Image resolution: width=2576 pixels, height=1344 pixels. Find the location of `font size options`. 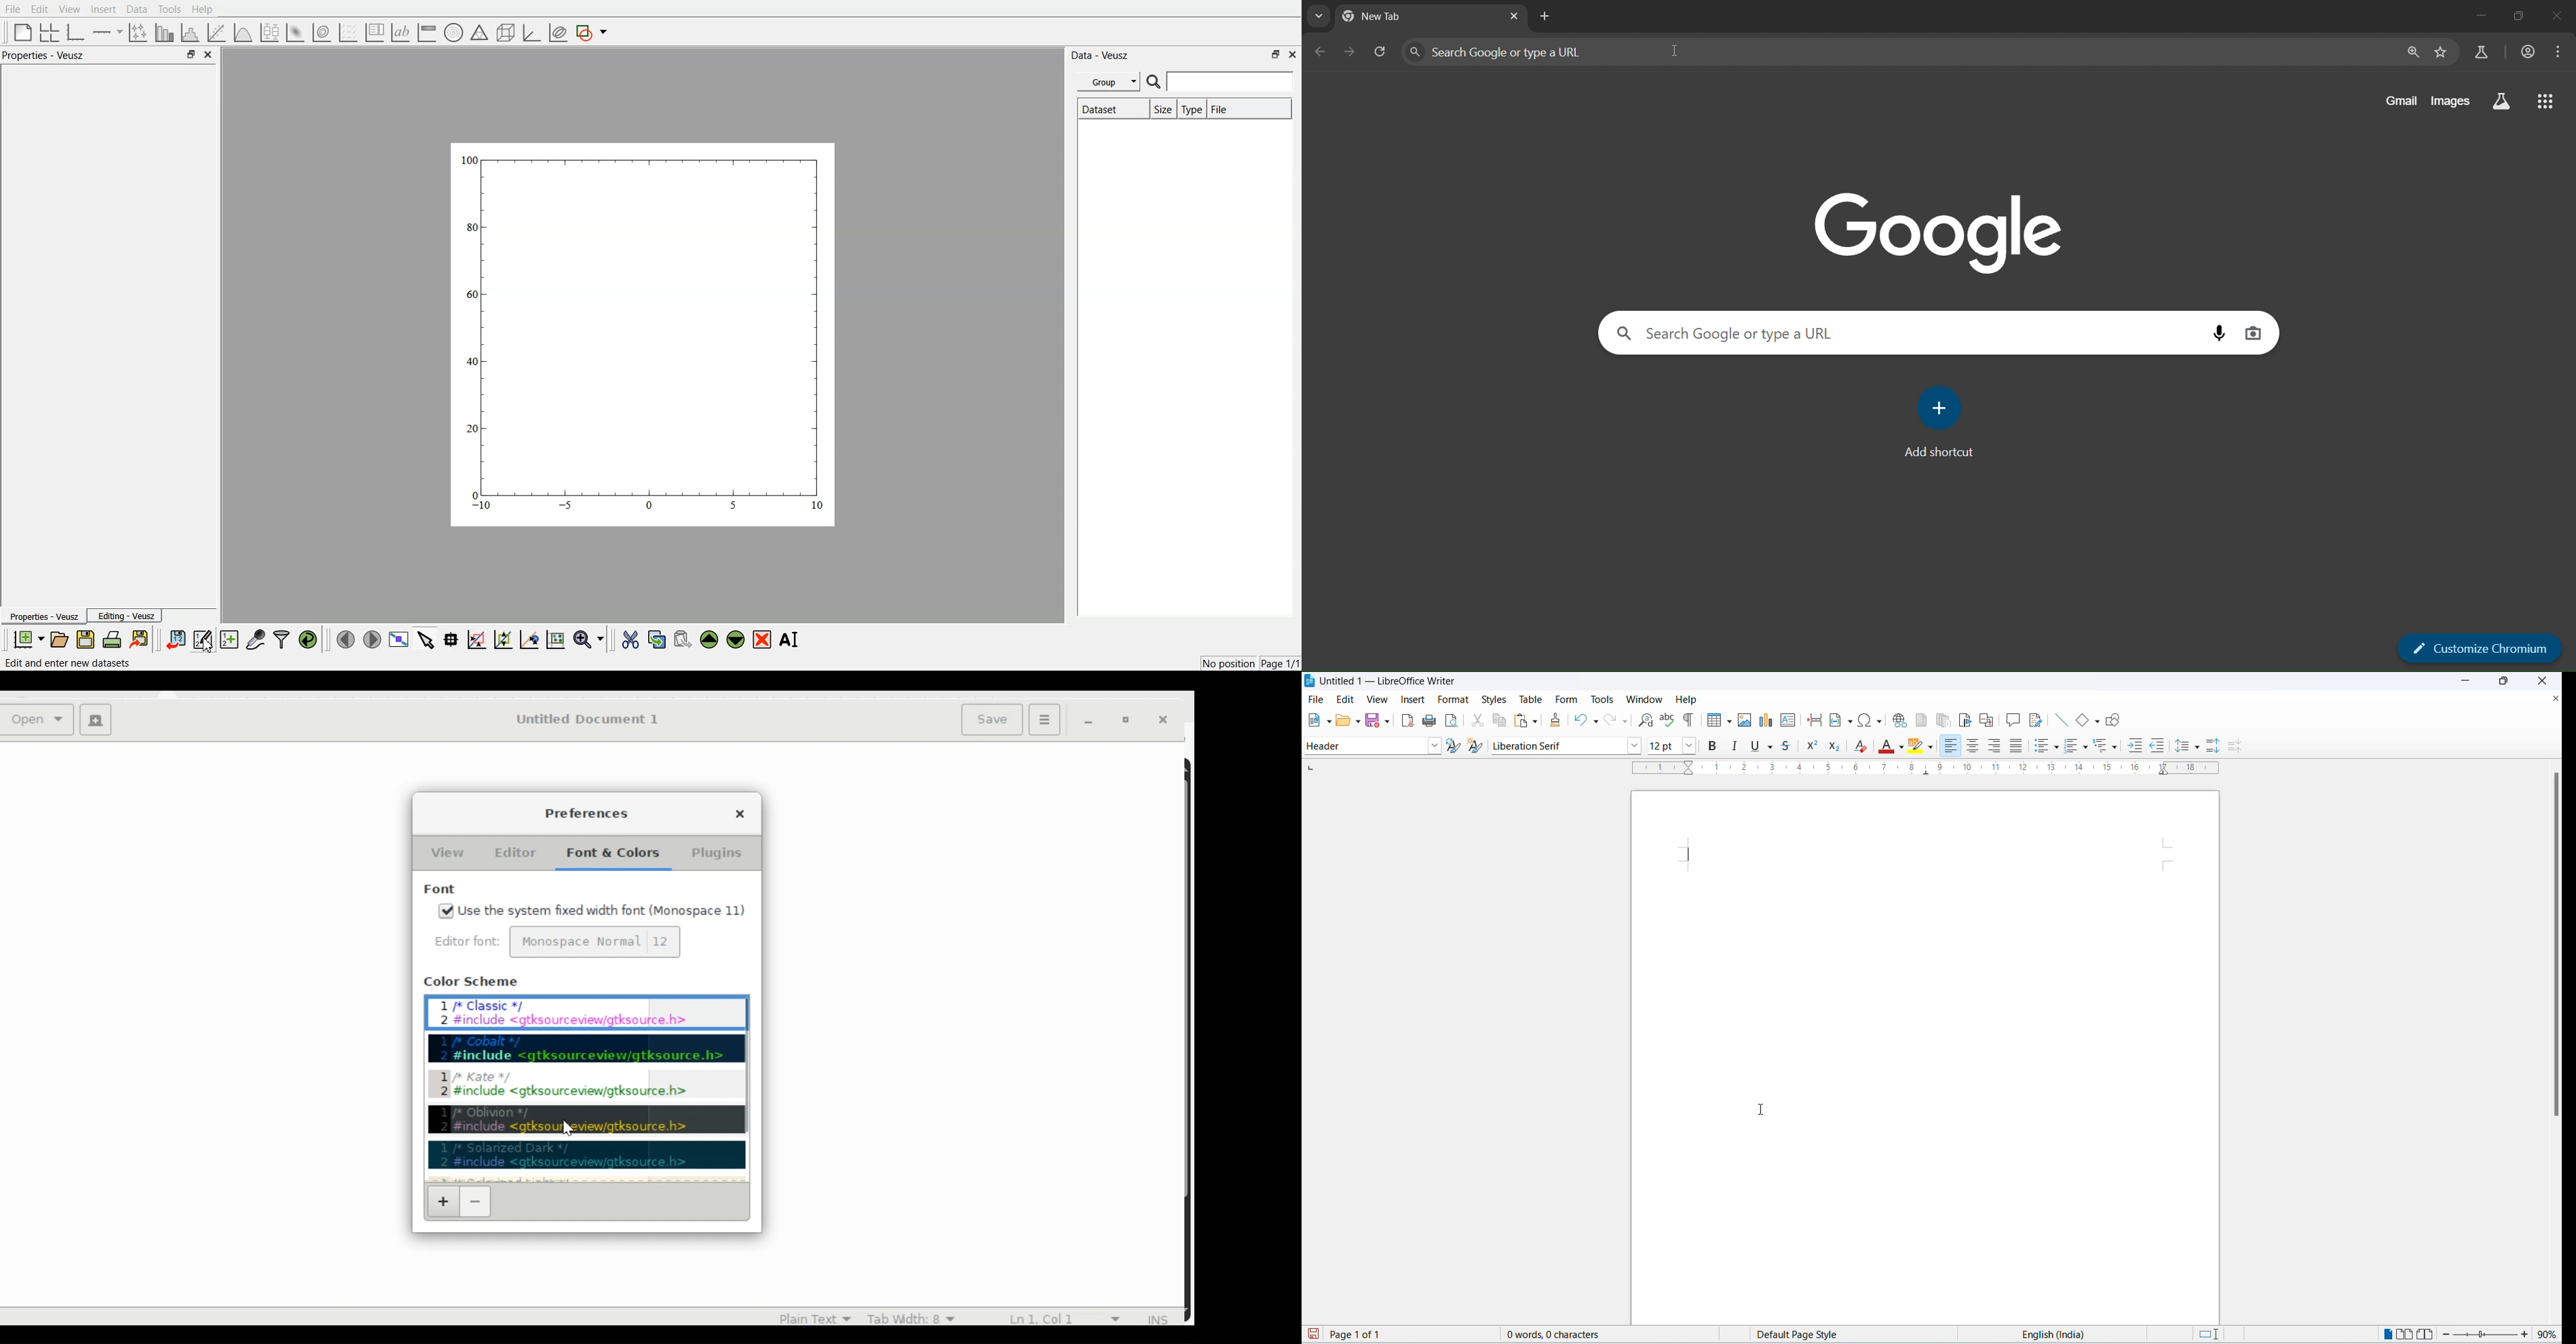

font size options is located at coordinates (1693, 746).